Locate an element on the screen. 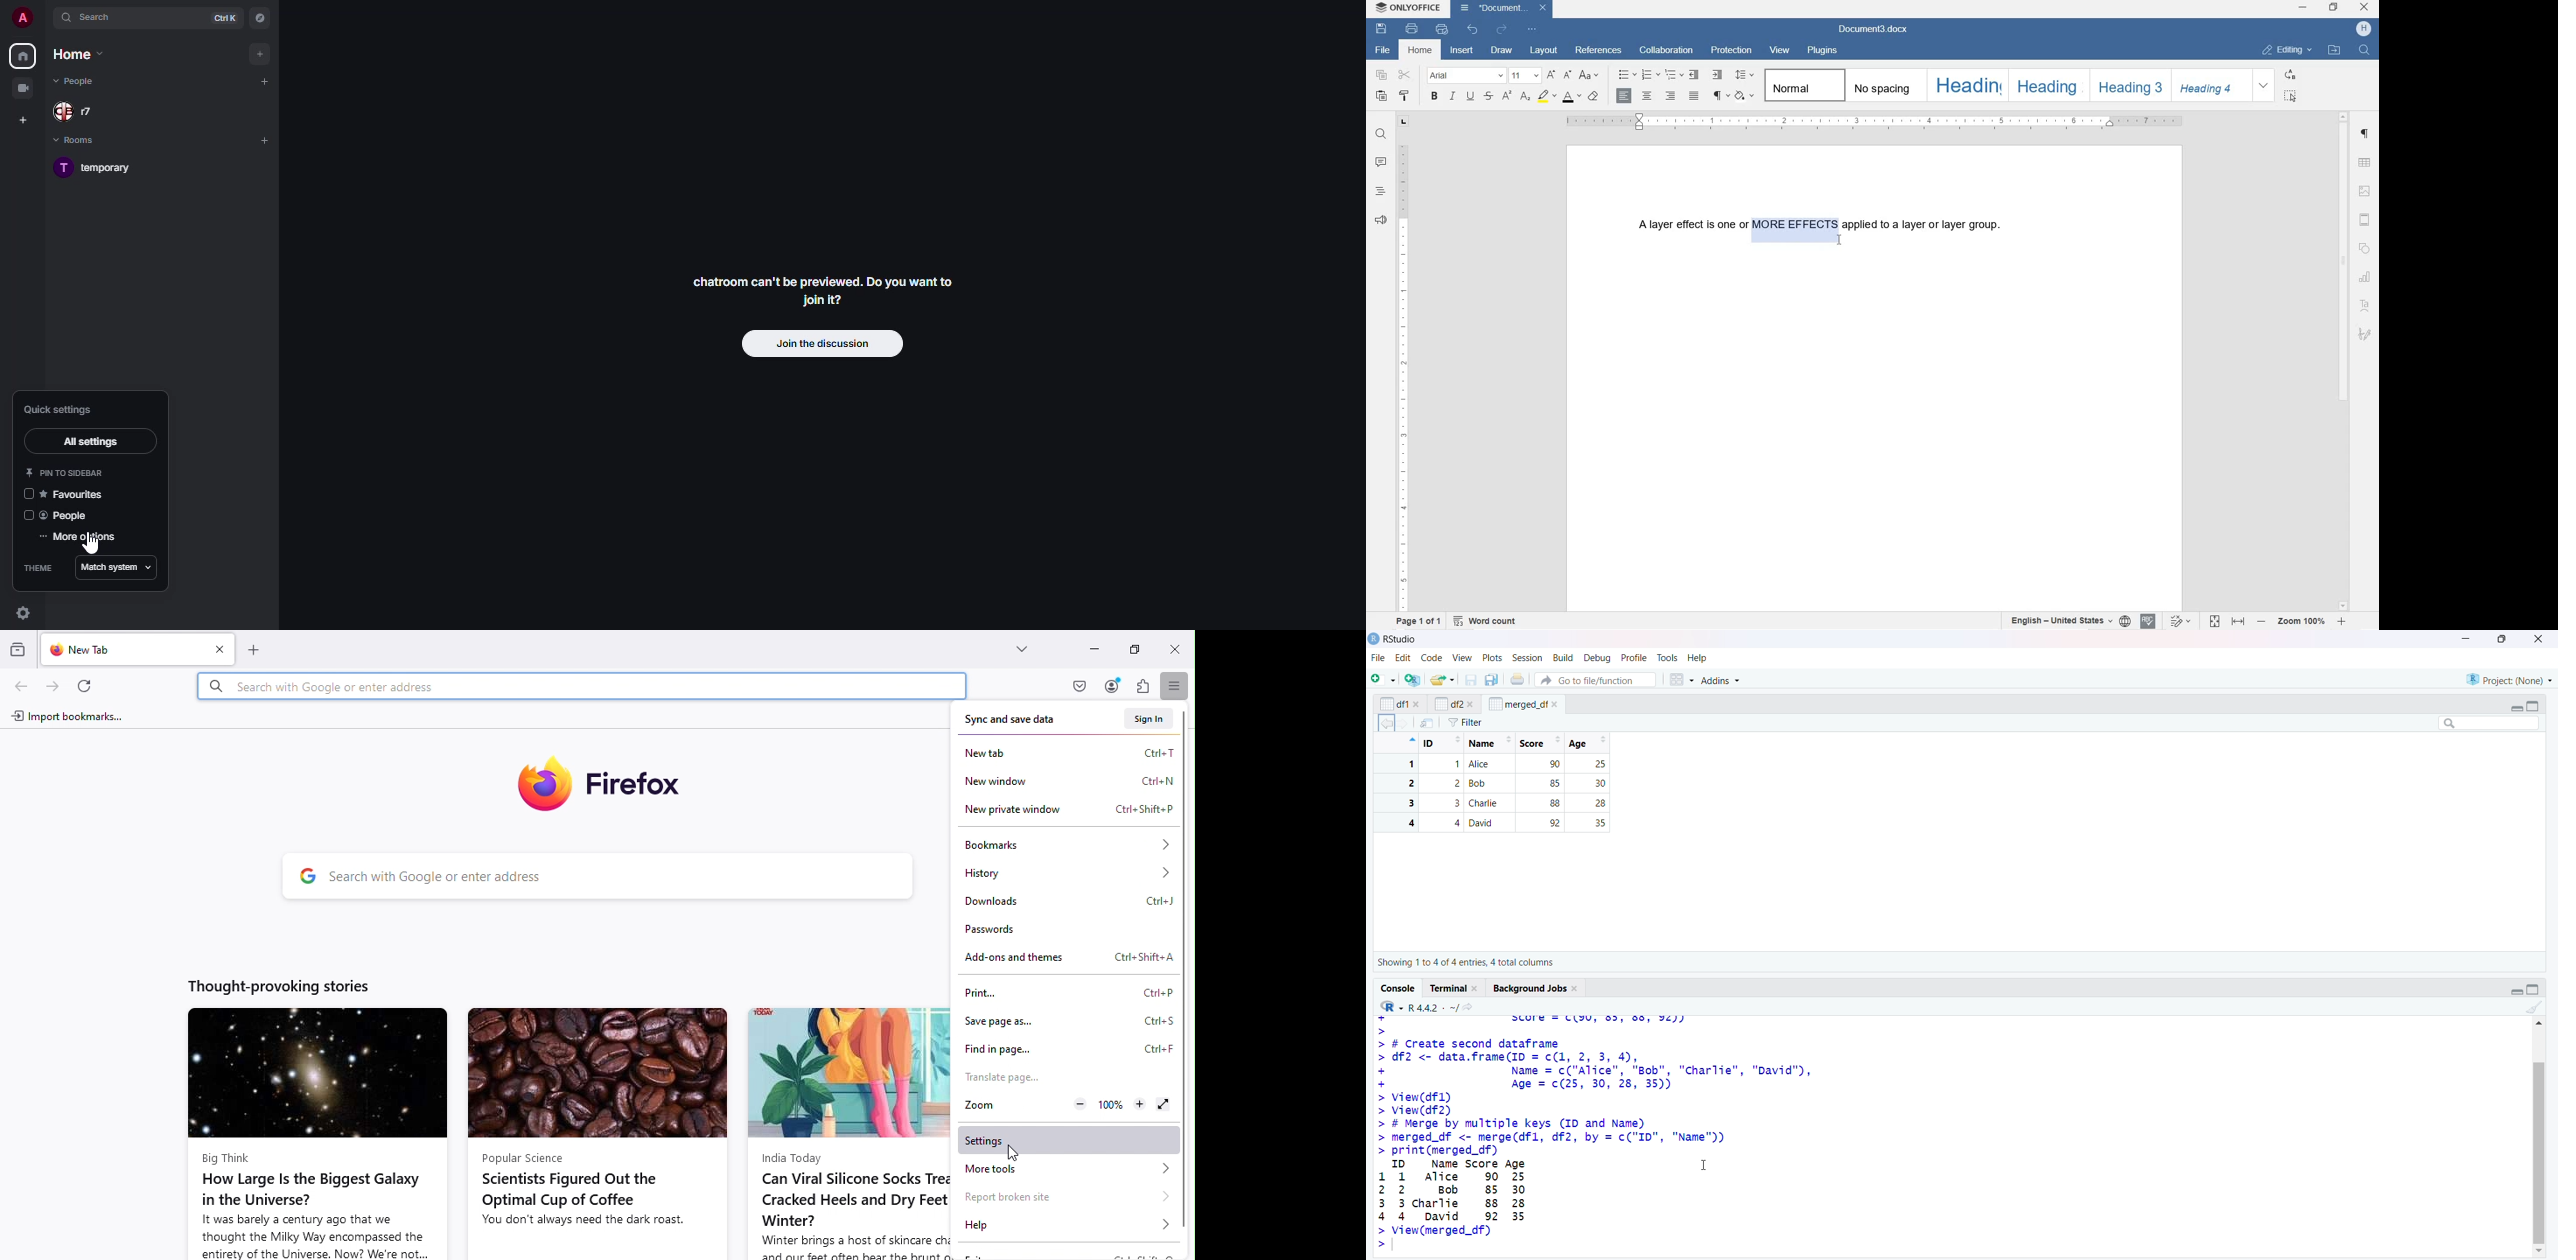 The height and width of the screenshot is (1260, 2576). df1 is located at coordinates (1394, 704).